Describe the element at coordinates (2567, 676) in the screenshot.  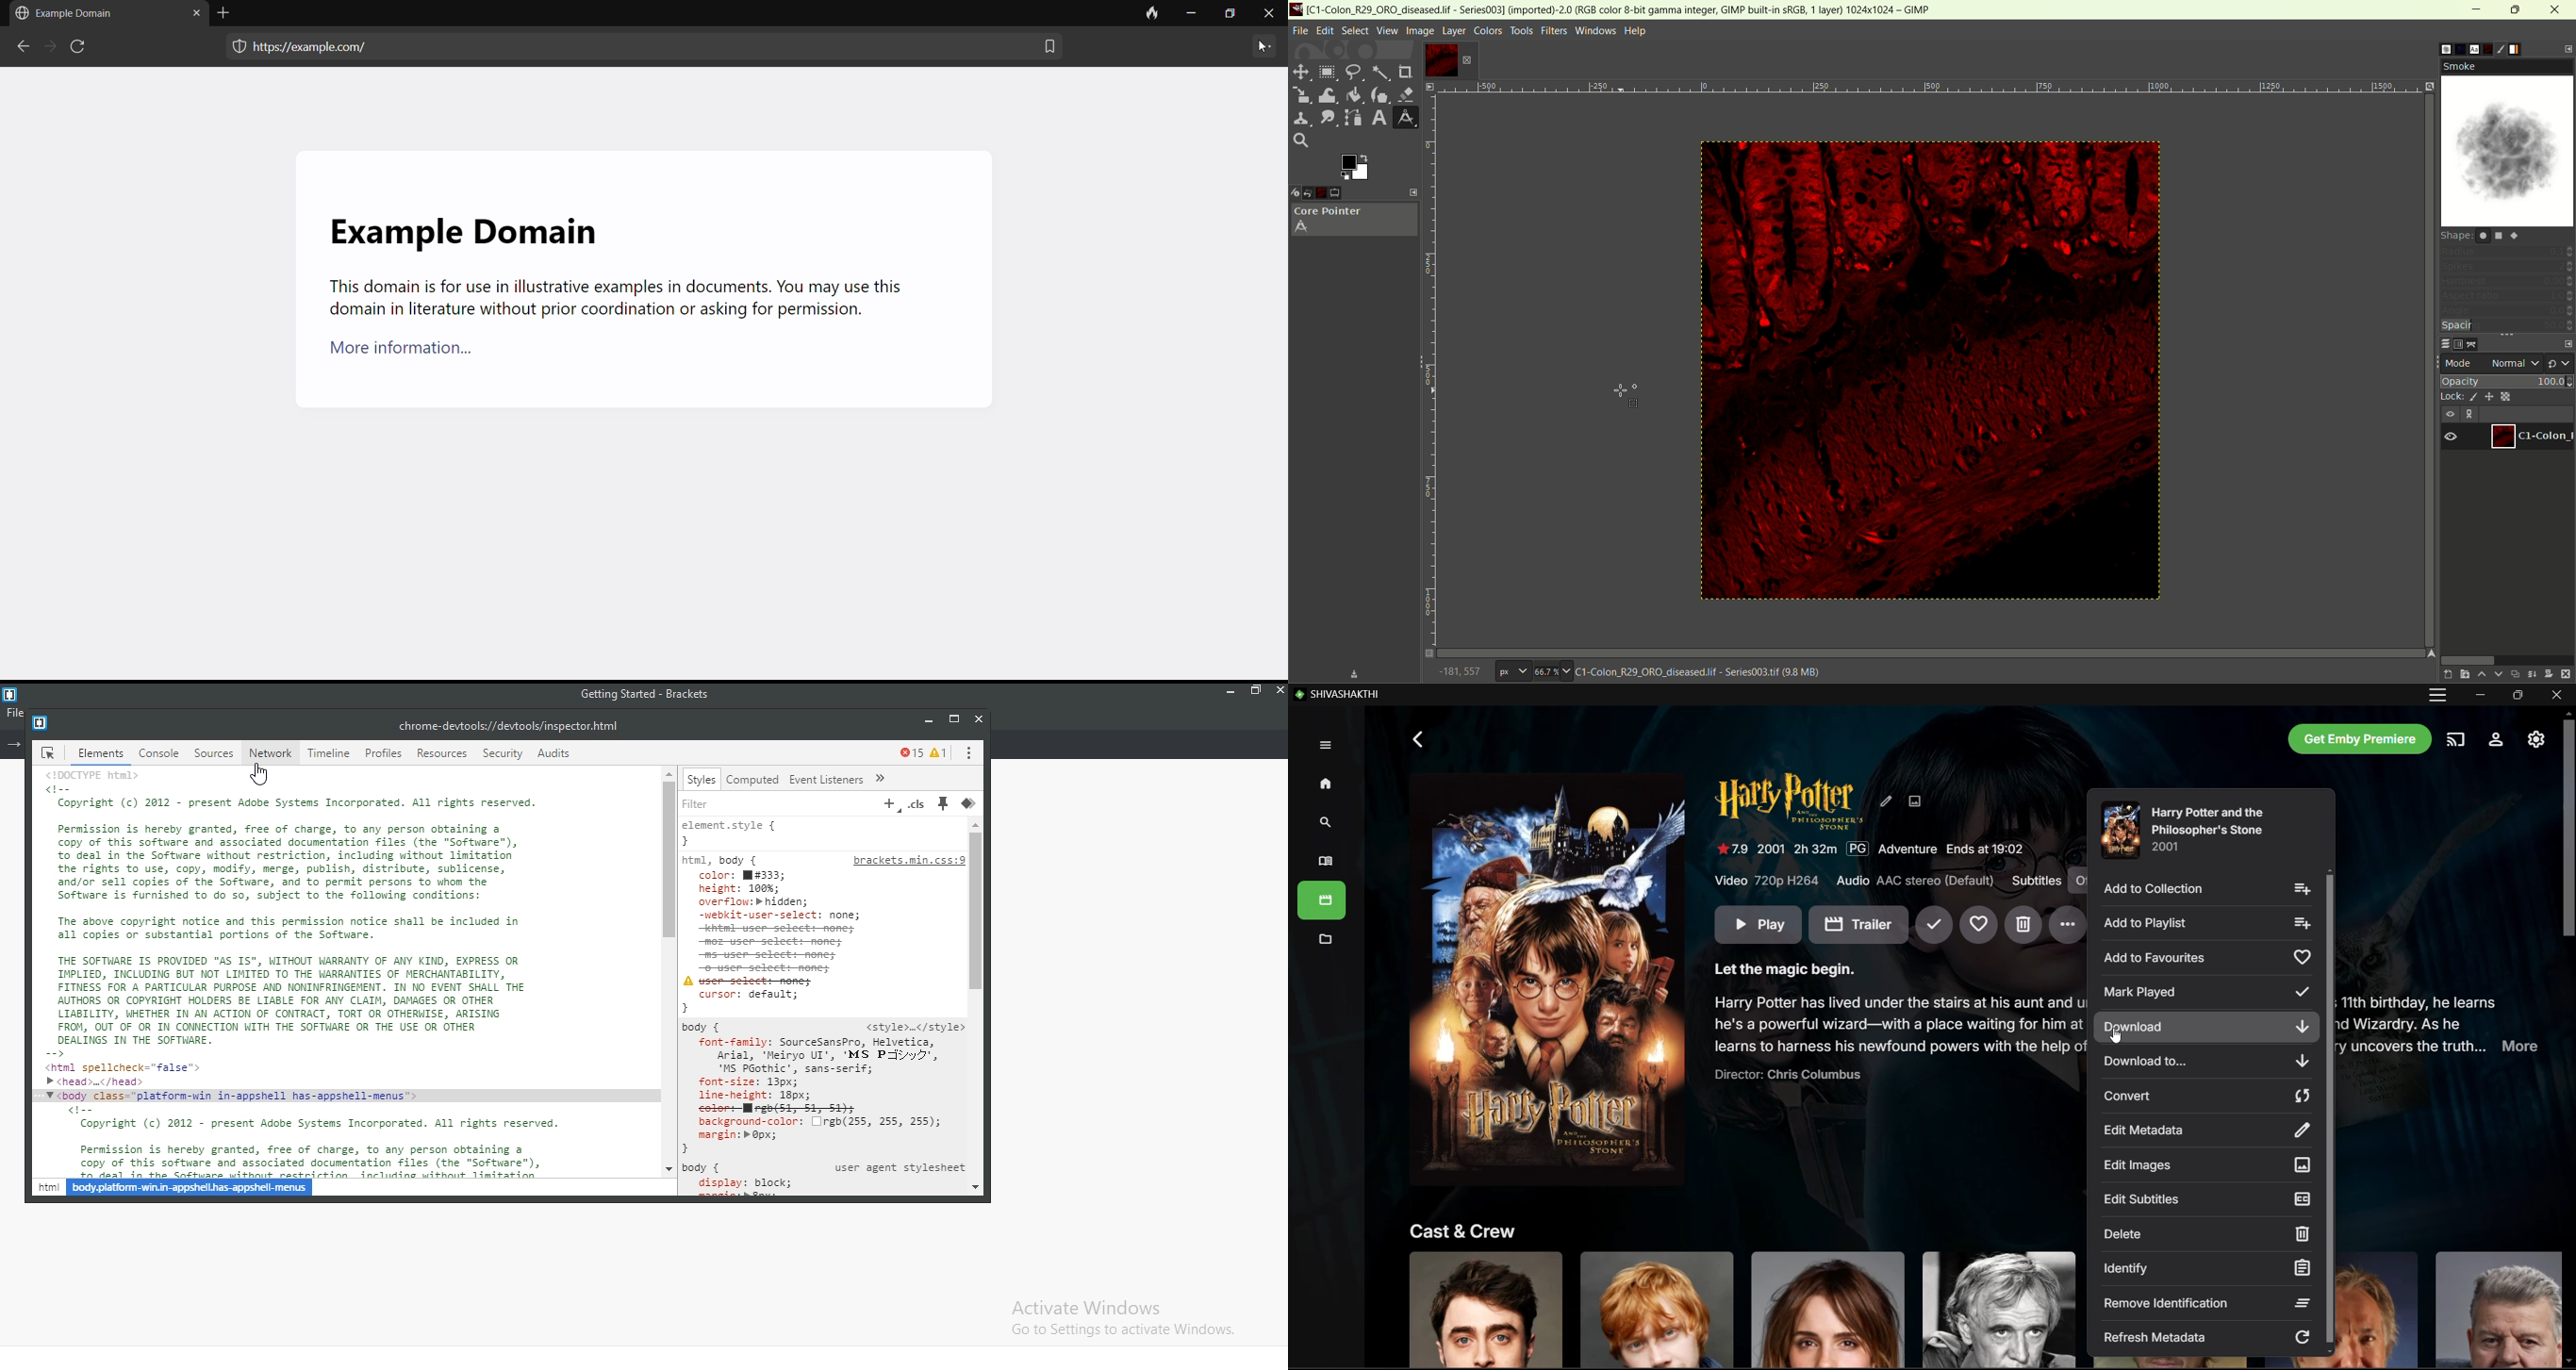
I see `delete layer` at that location.